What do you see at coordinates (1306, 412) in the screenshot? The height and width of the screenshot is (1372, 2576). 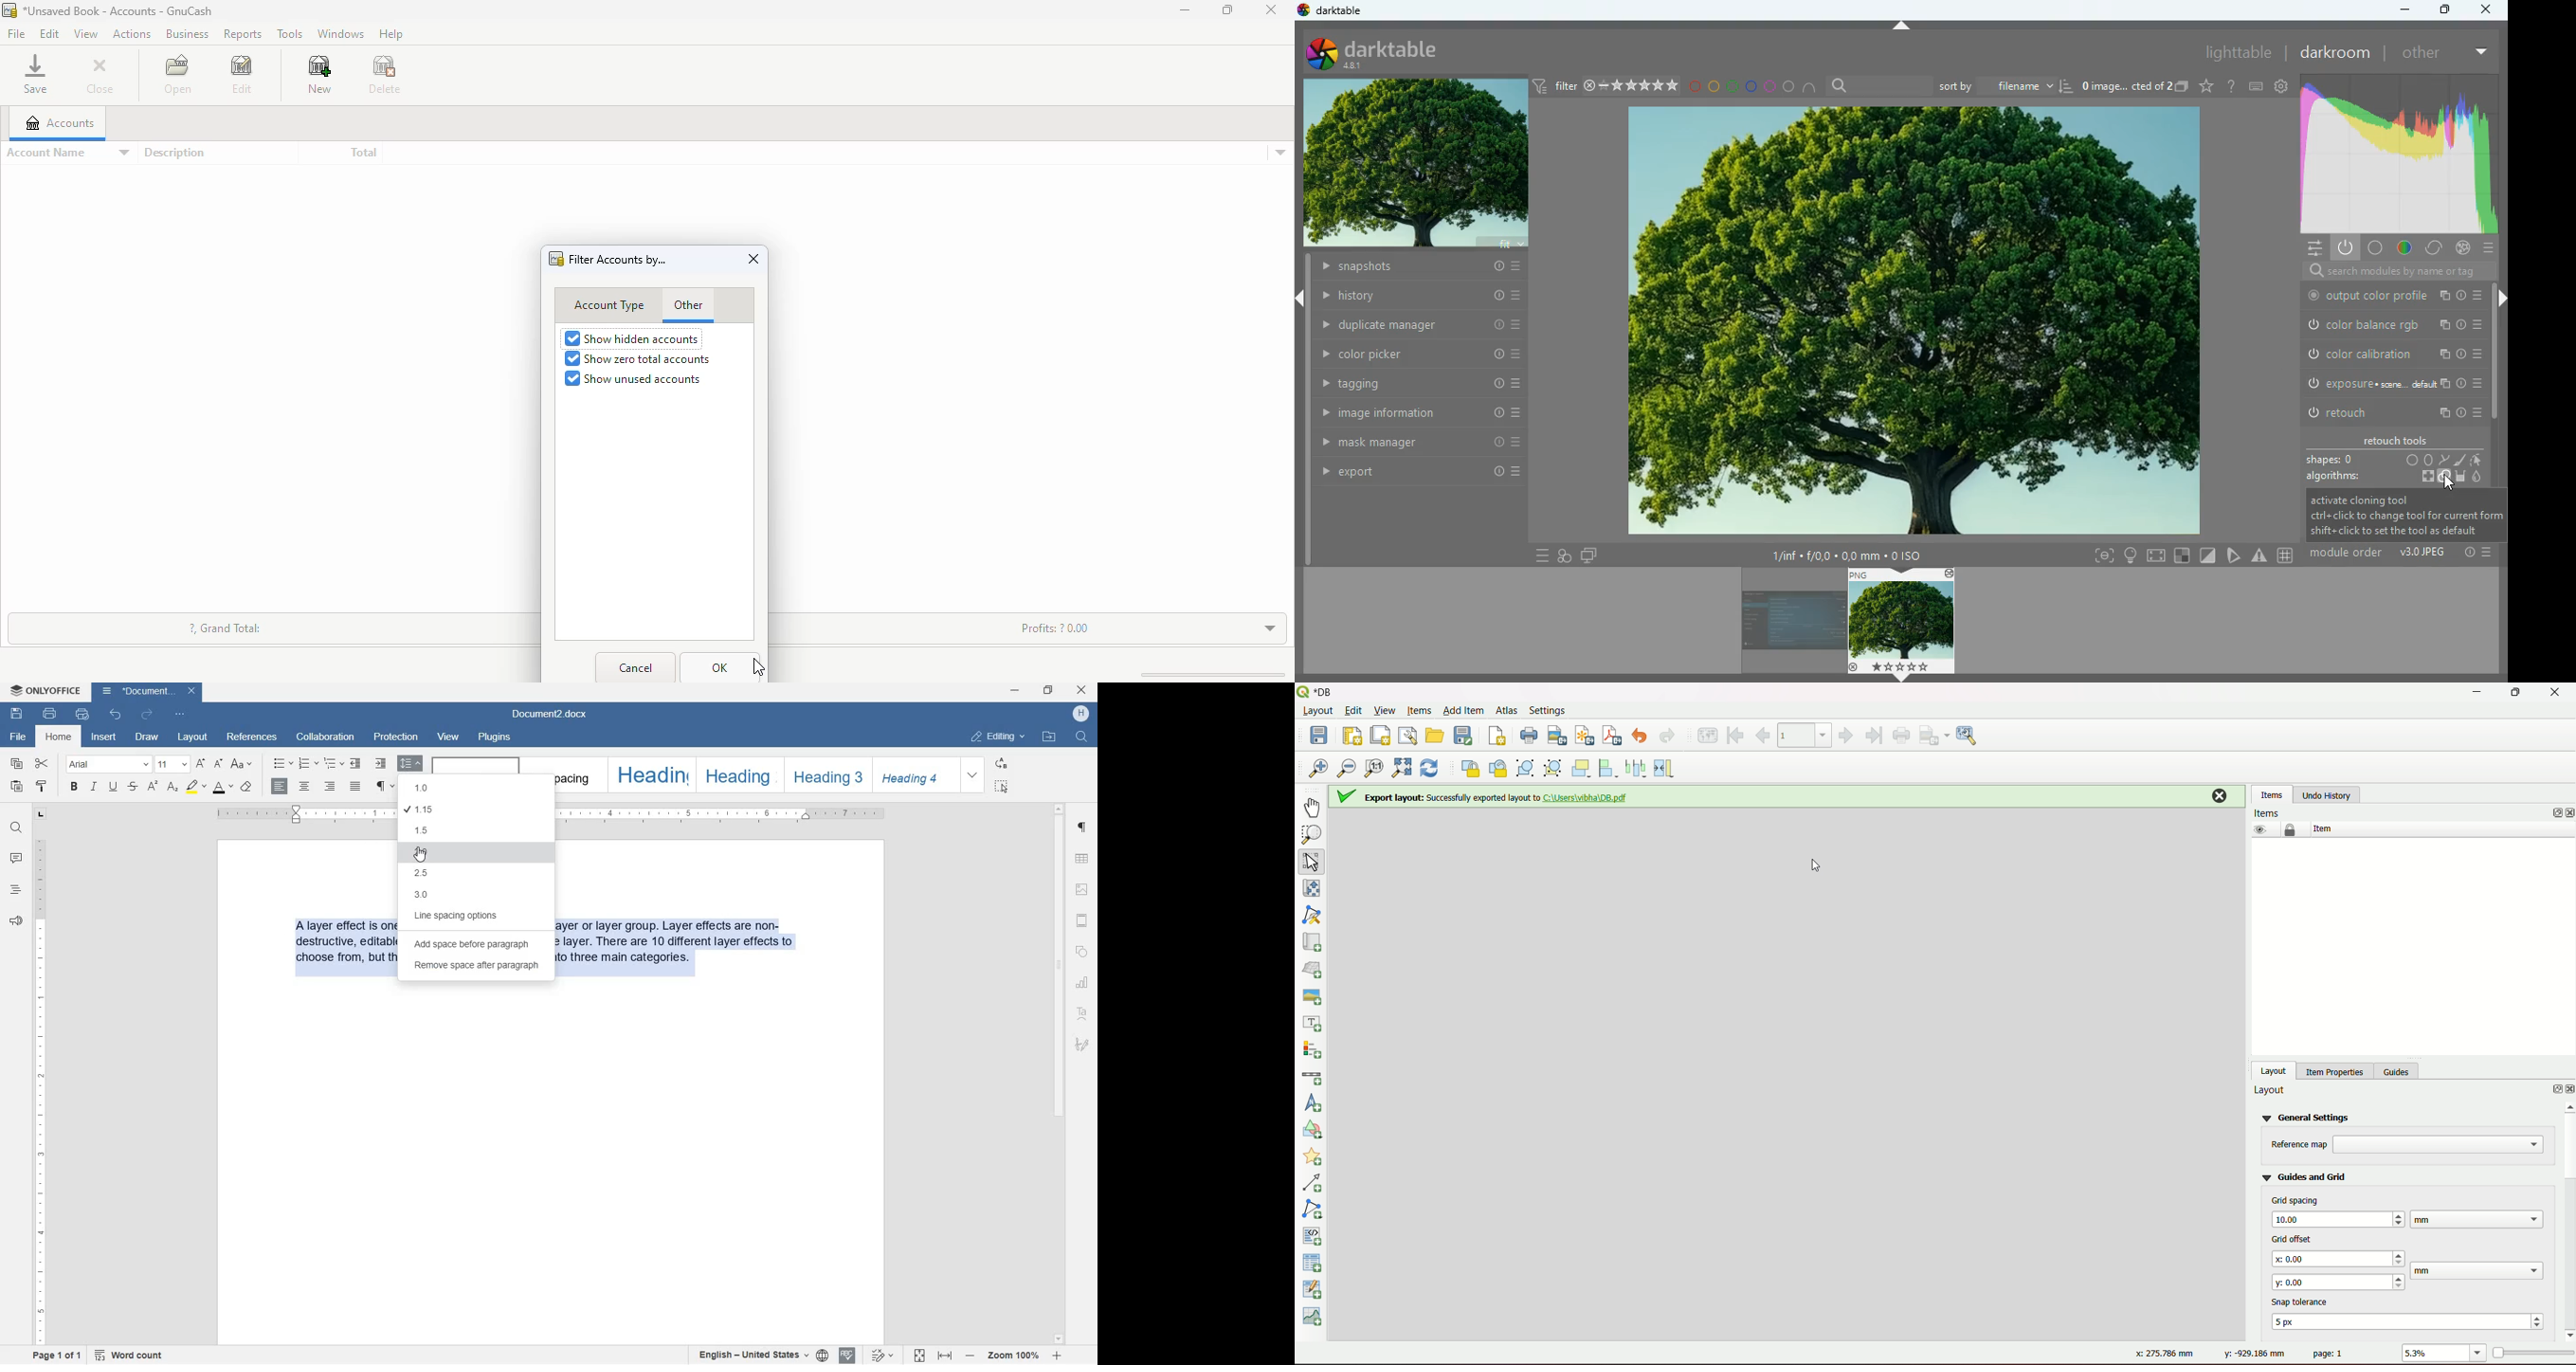 I see `Scroll bar` at bounding box center [1306, 412].